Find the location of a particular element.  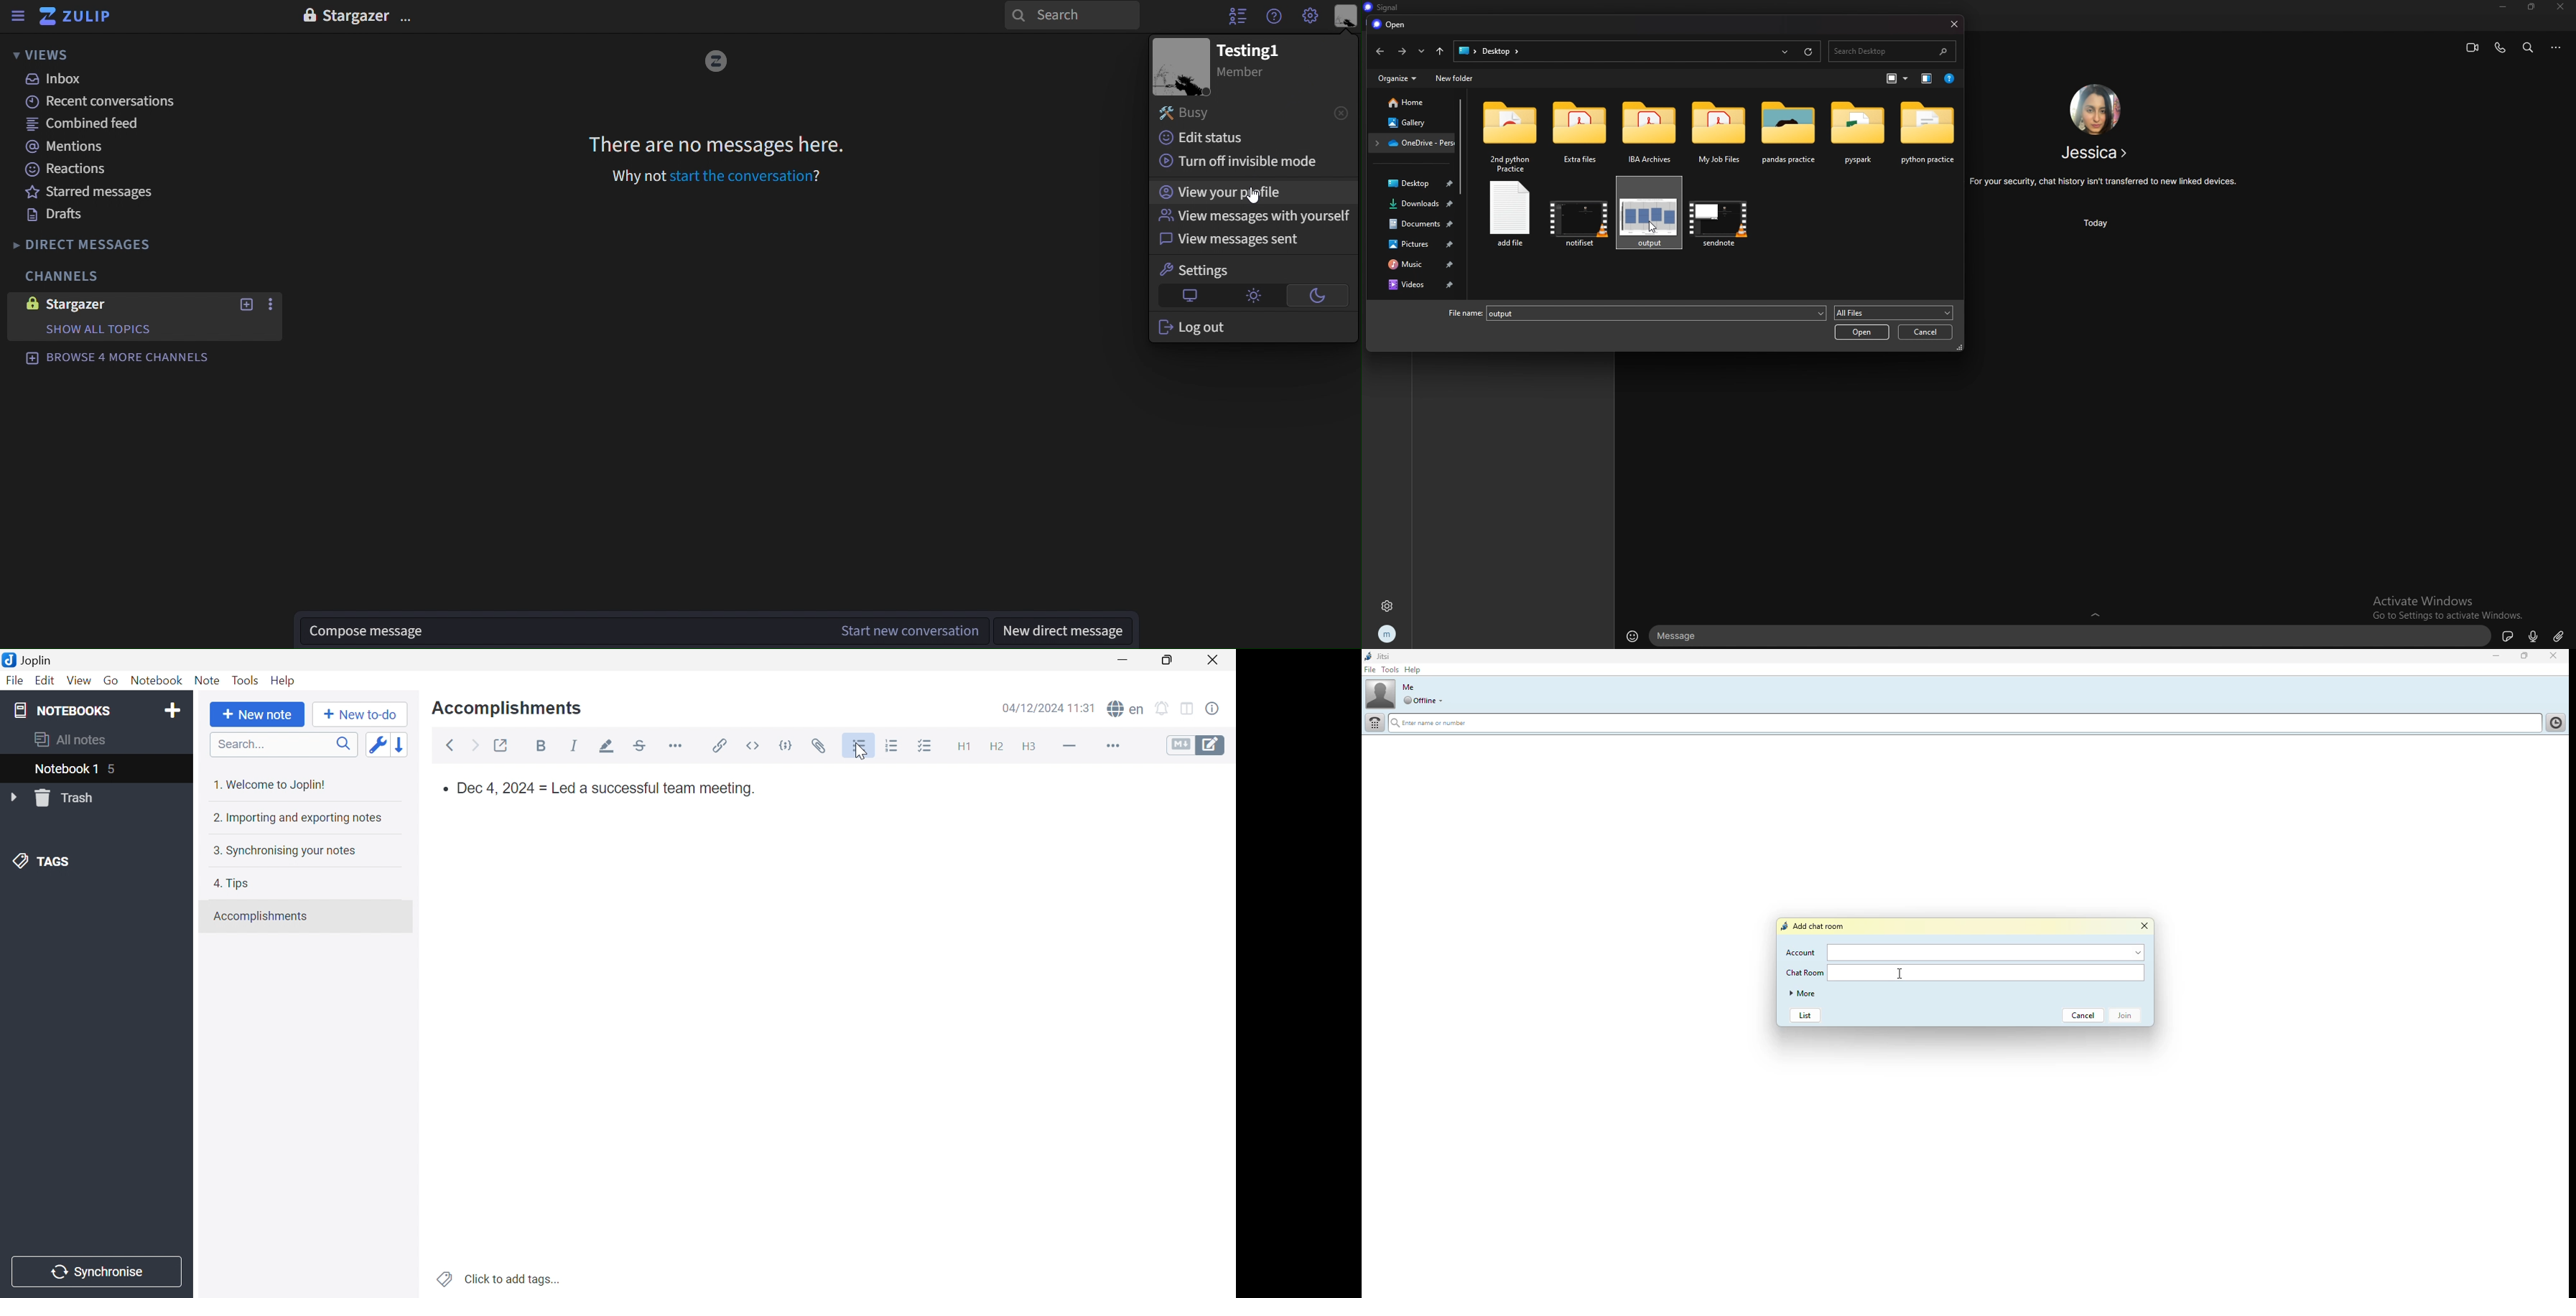

video is located at coordinates (1577, 222).